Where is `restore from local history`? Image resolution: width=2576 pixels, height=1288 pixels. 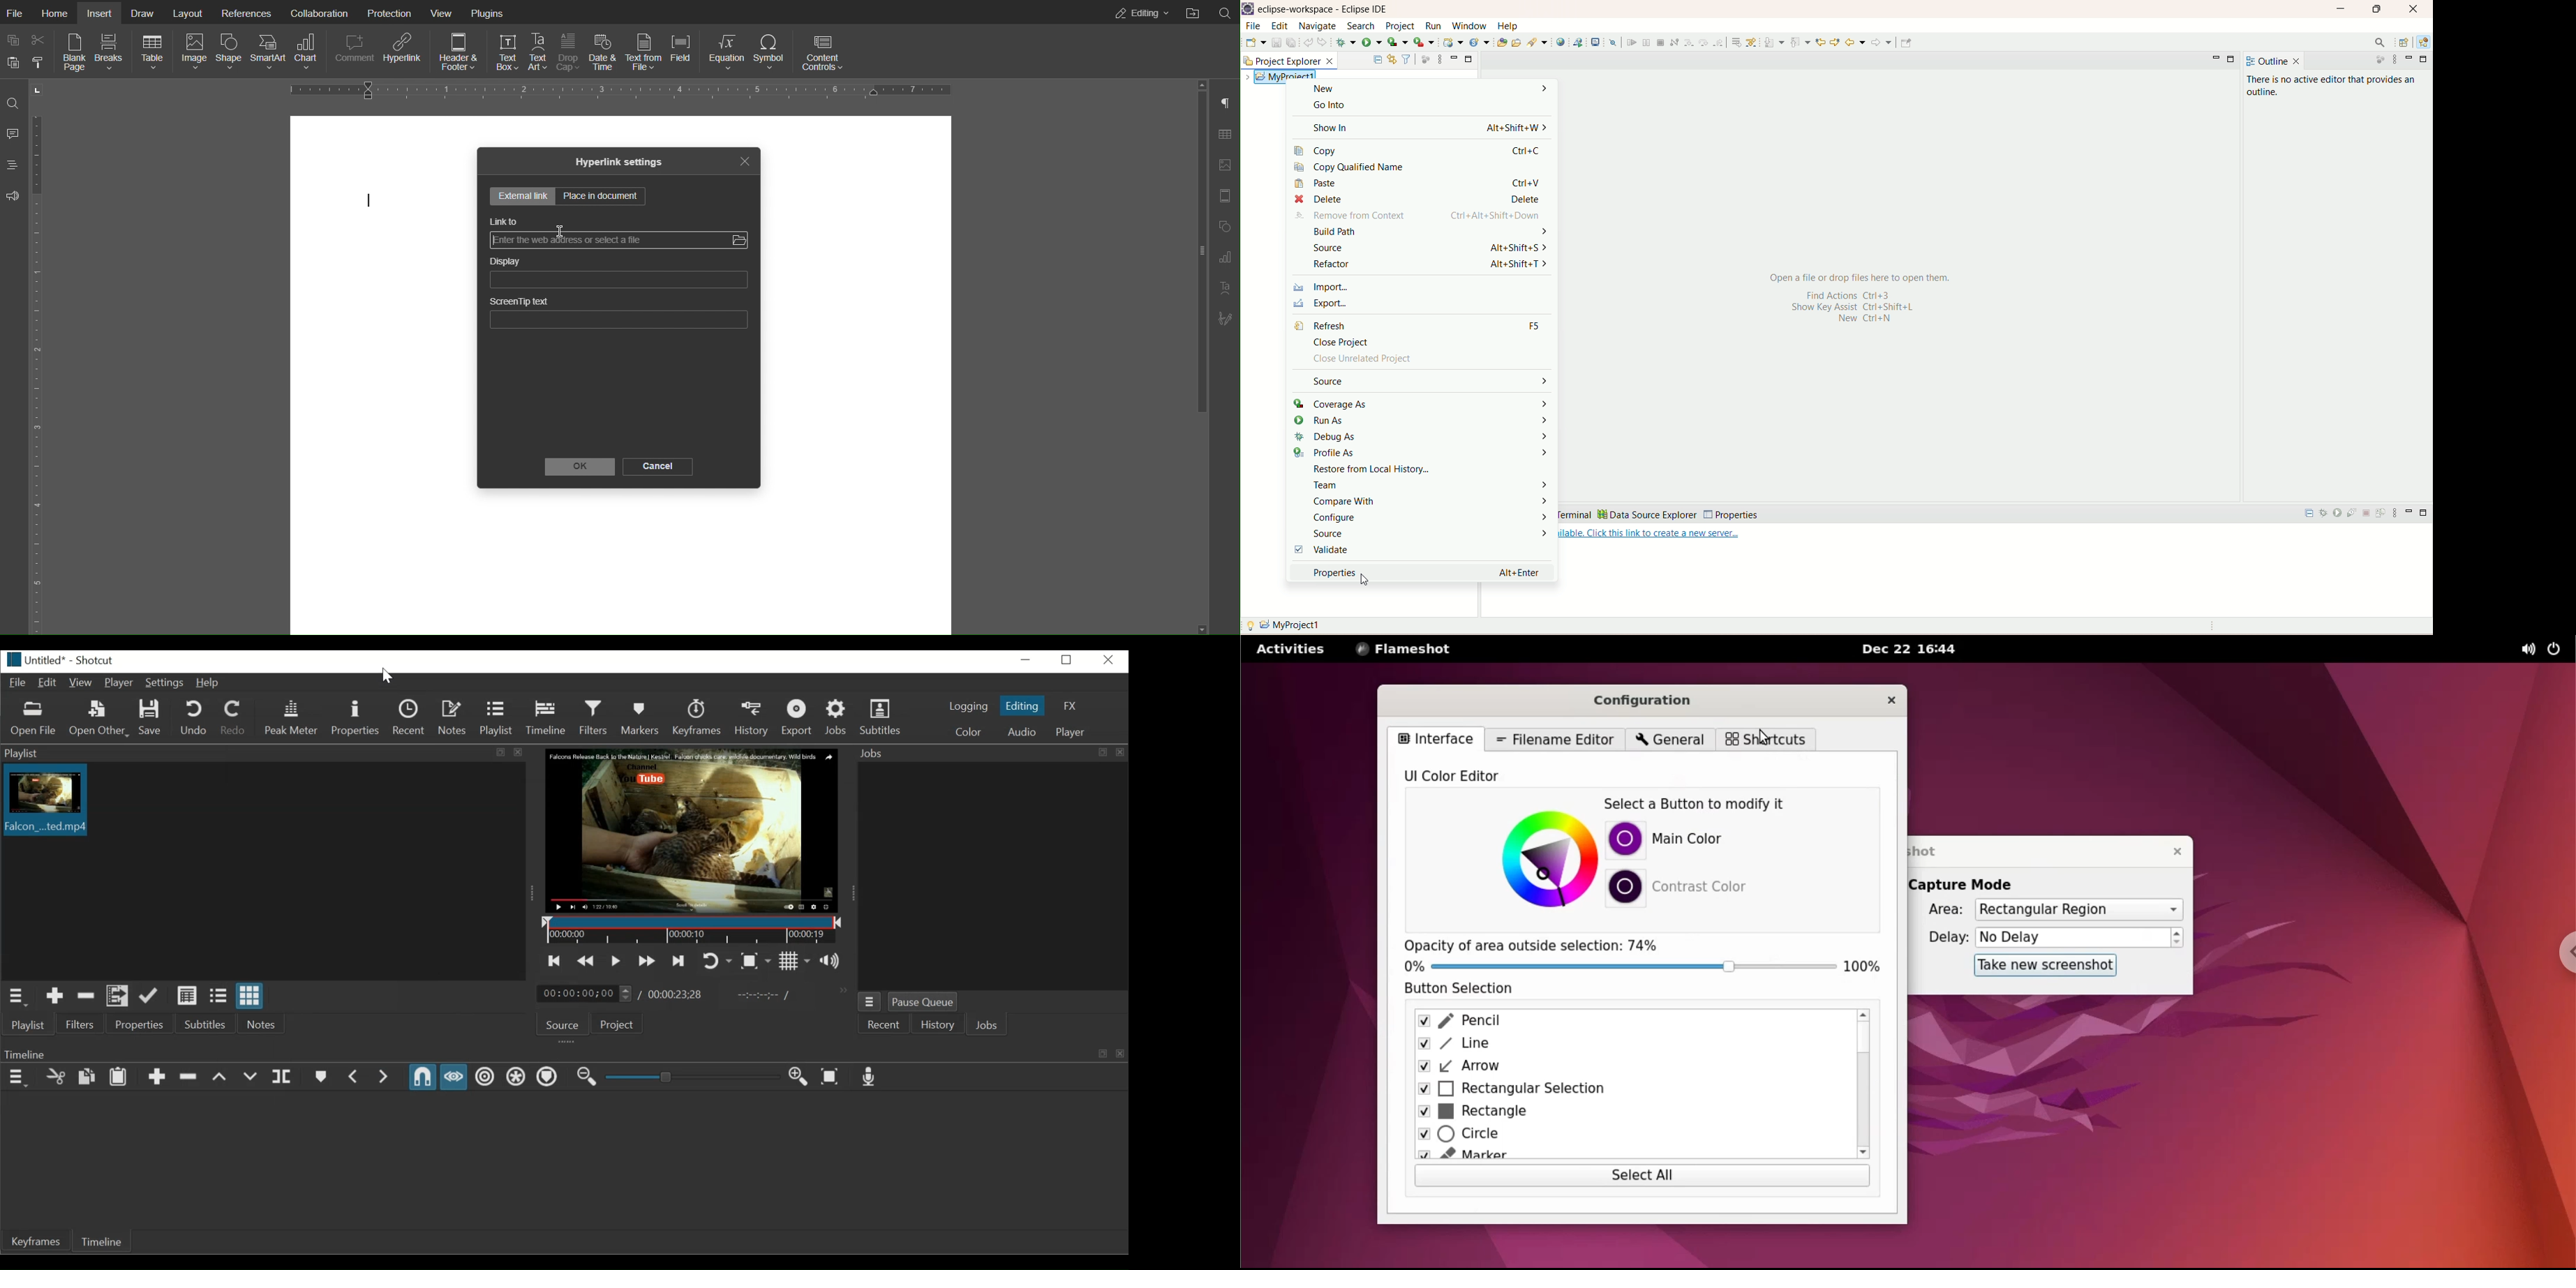
restore from local history is located at coordinates (1418, 472).